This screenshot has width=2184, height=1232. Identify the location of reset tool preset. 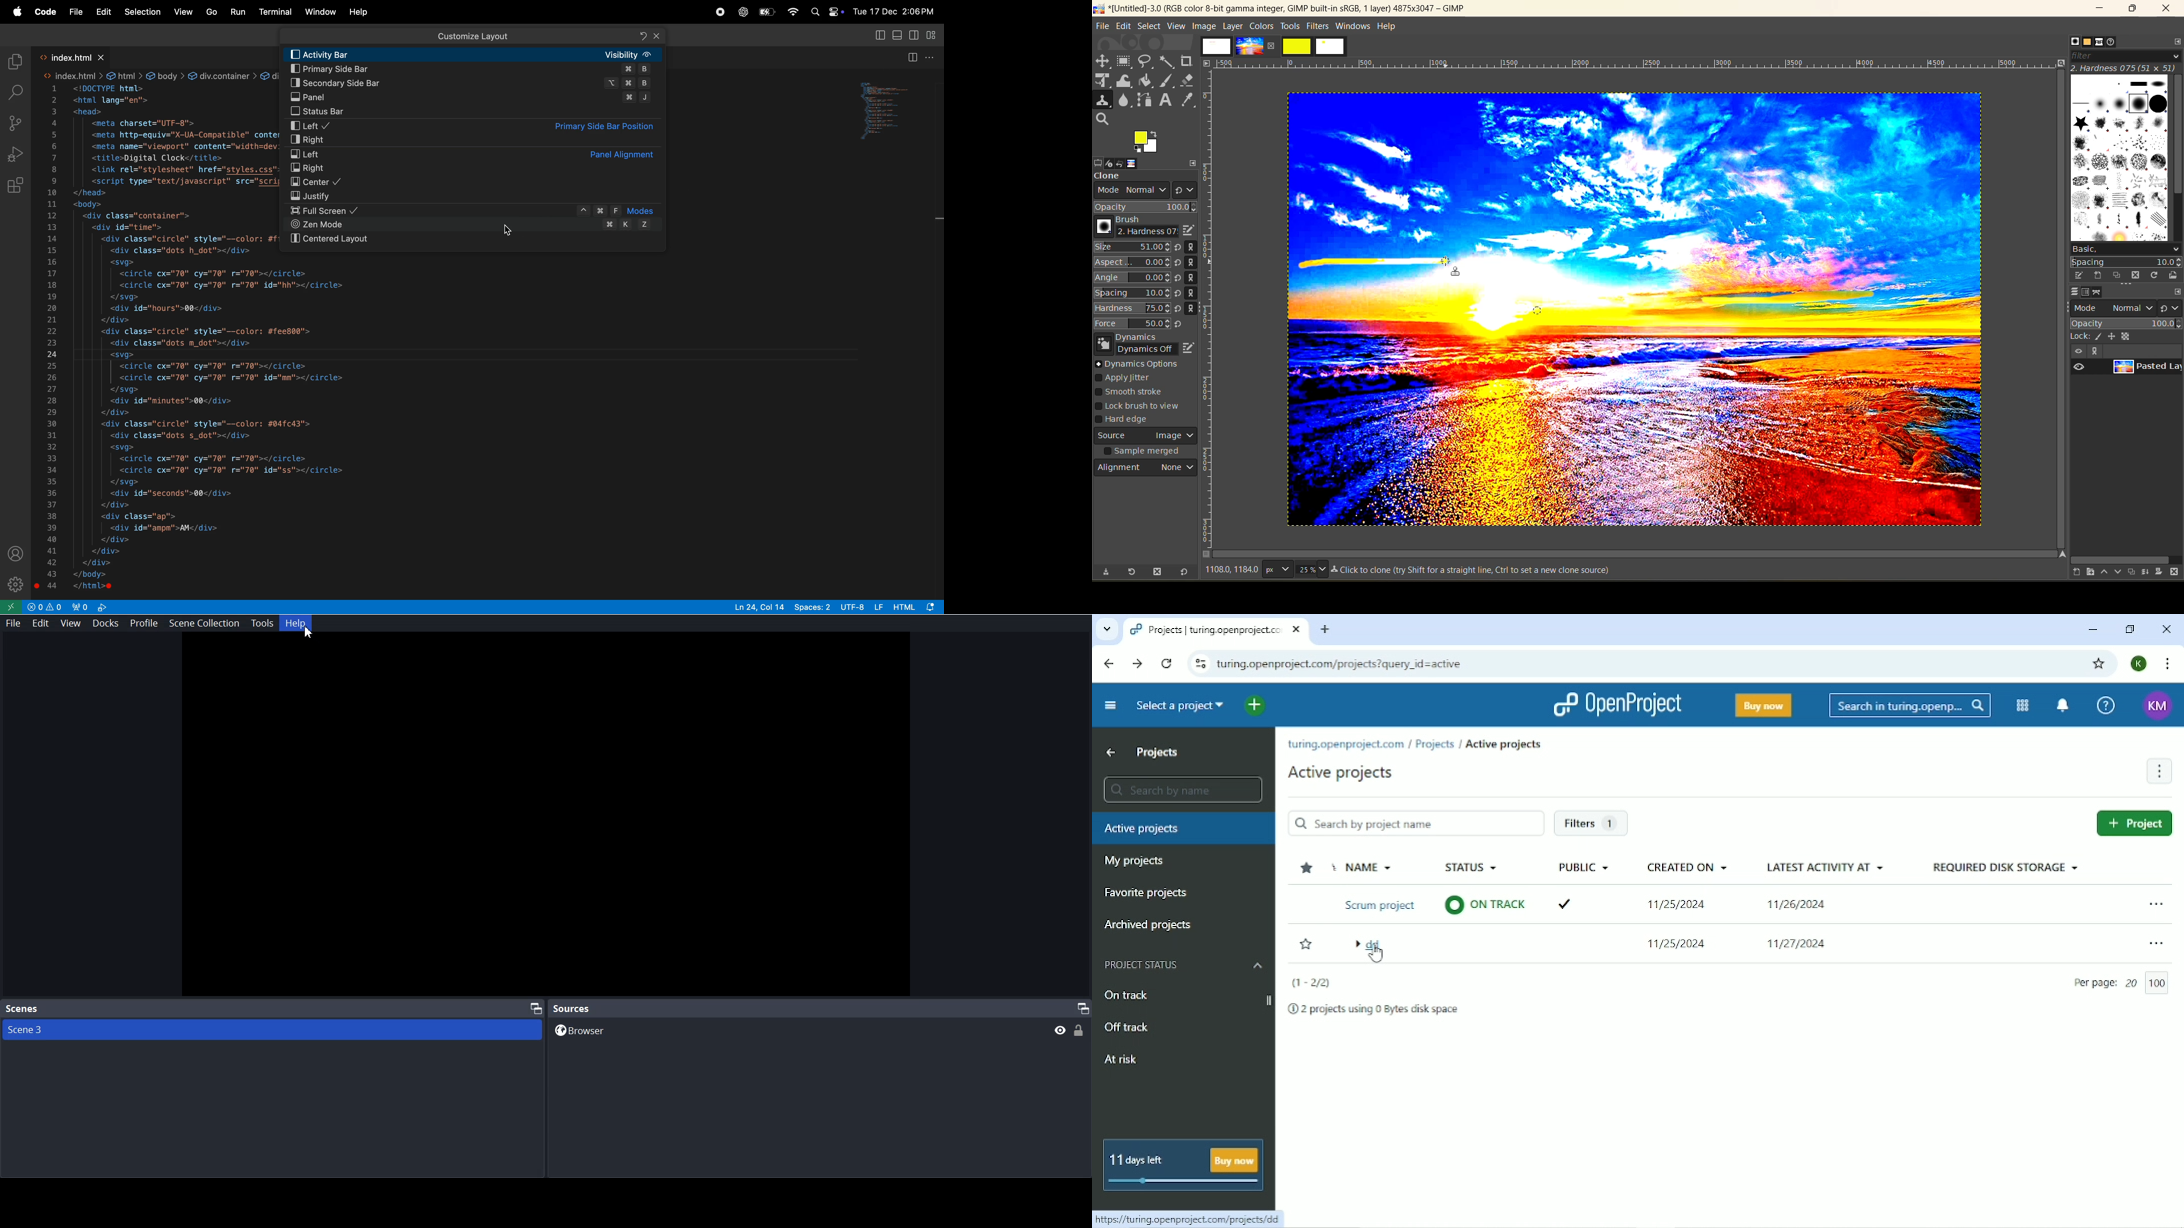
(1132, 572).